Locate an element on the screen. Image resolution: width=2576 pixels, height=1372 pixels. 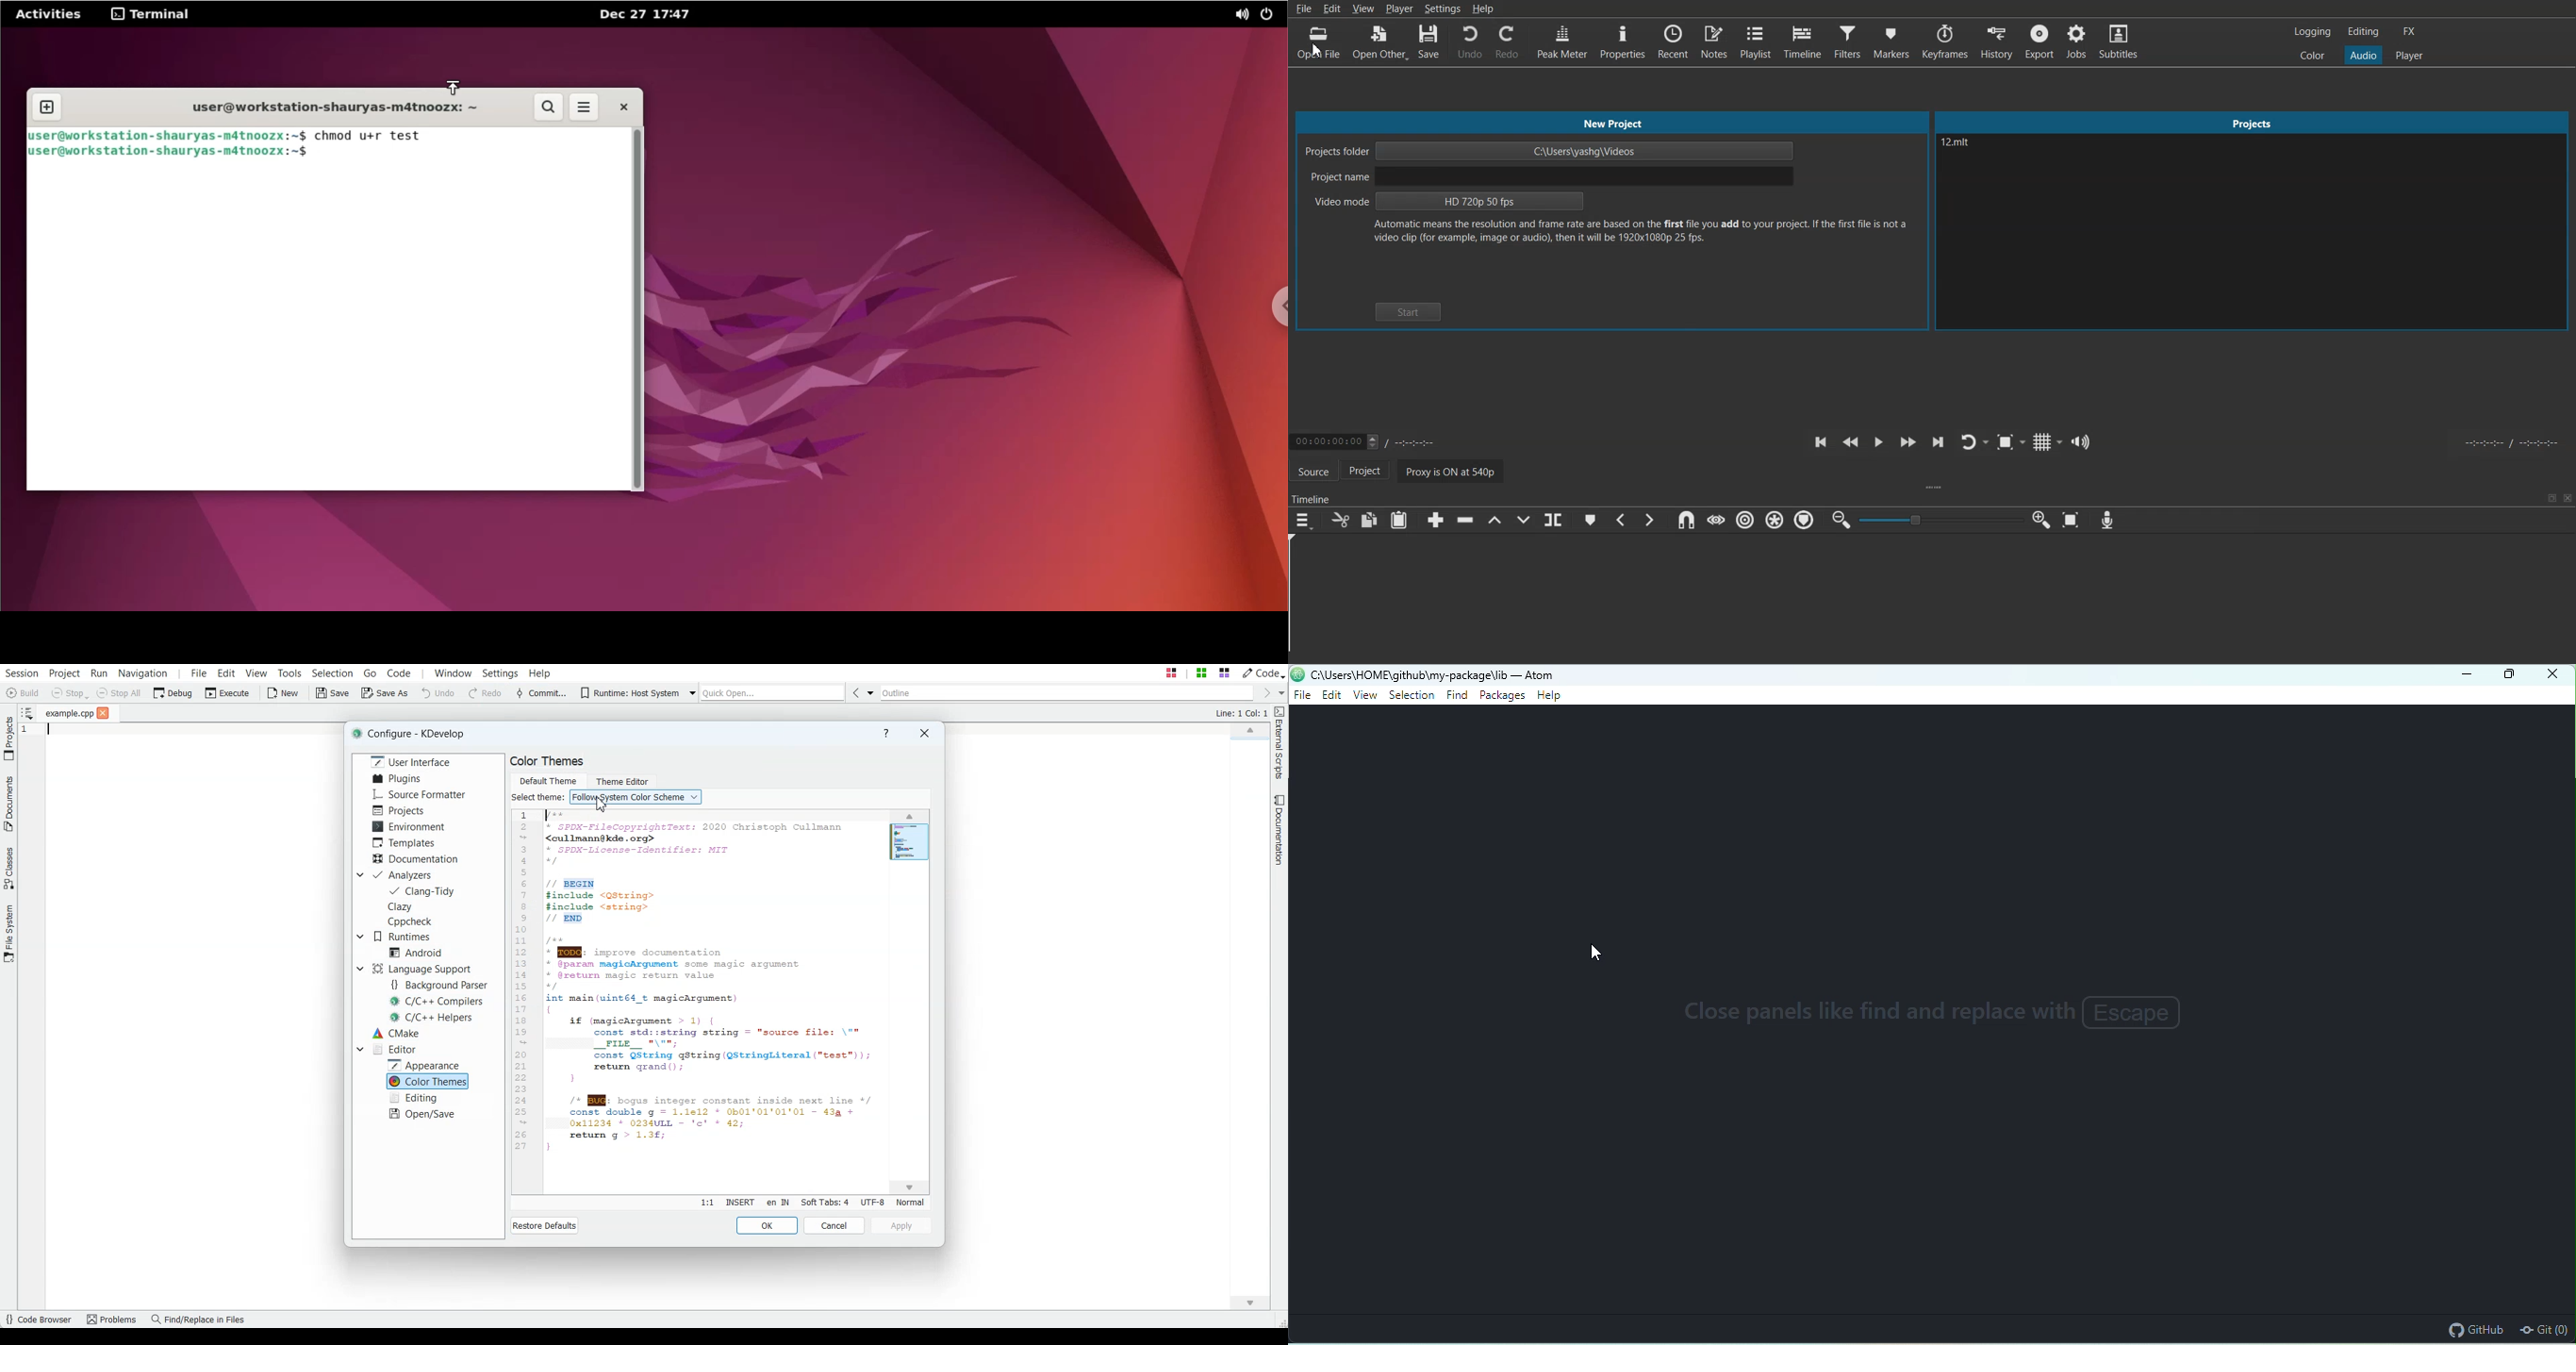
Documentation is located at coordinates (415, 858).